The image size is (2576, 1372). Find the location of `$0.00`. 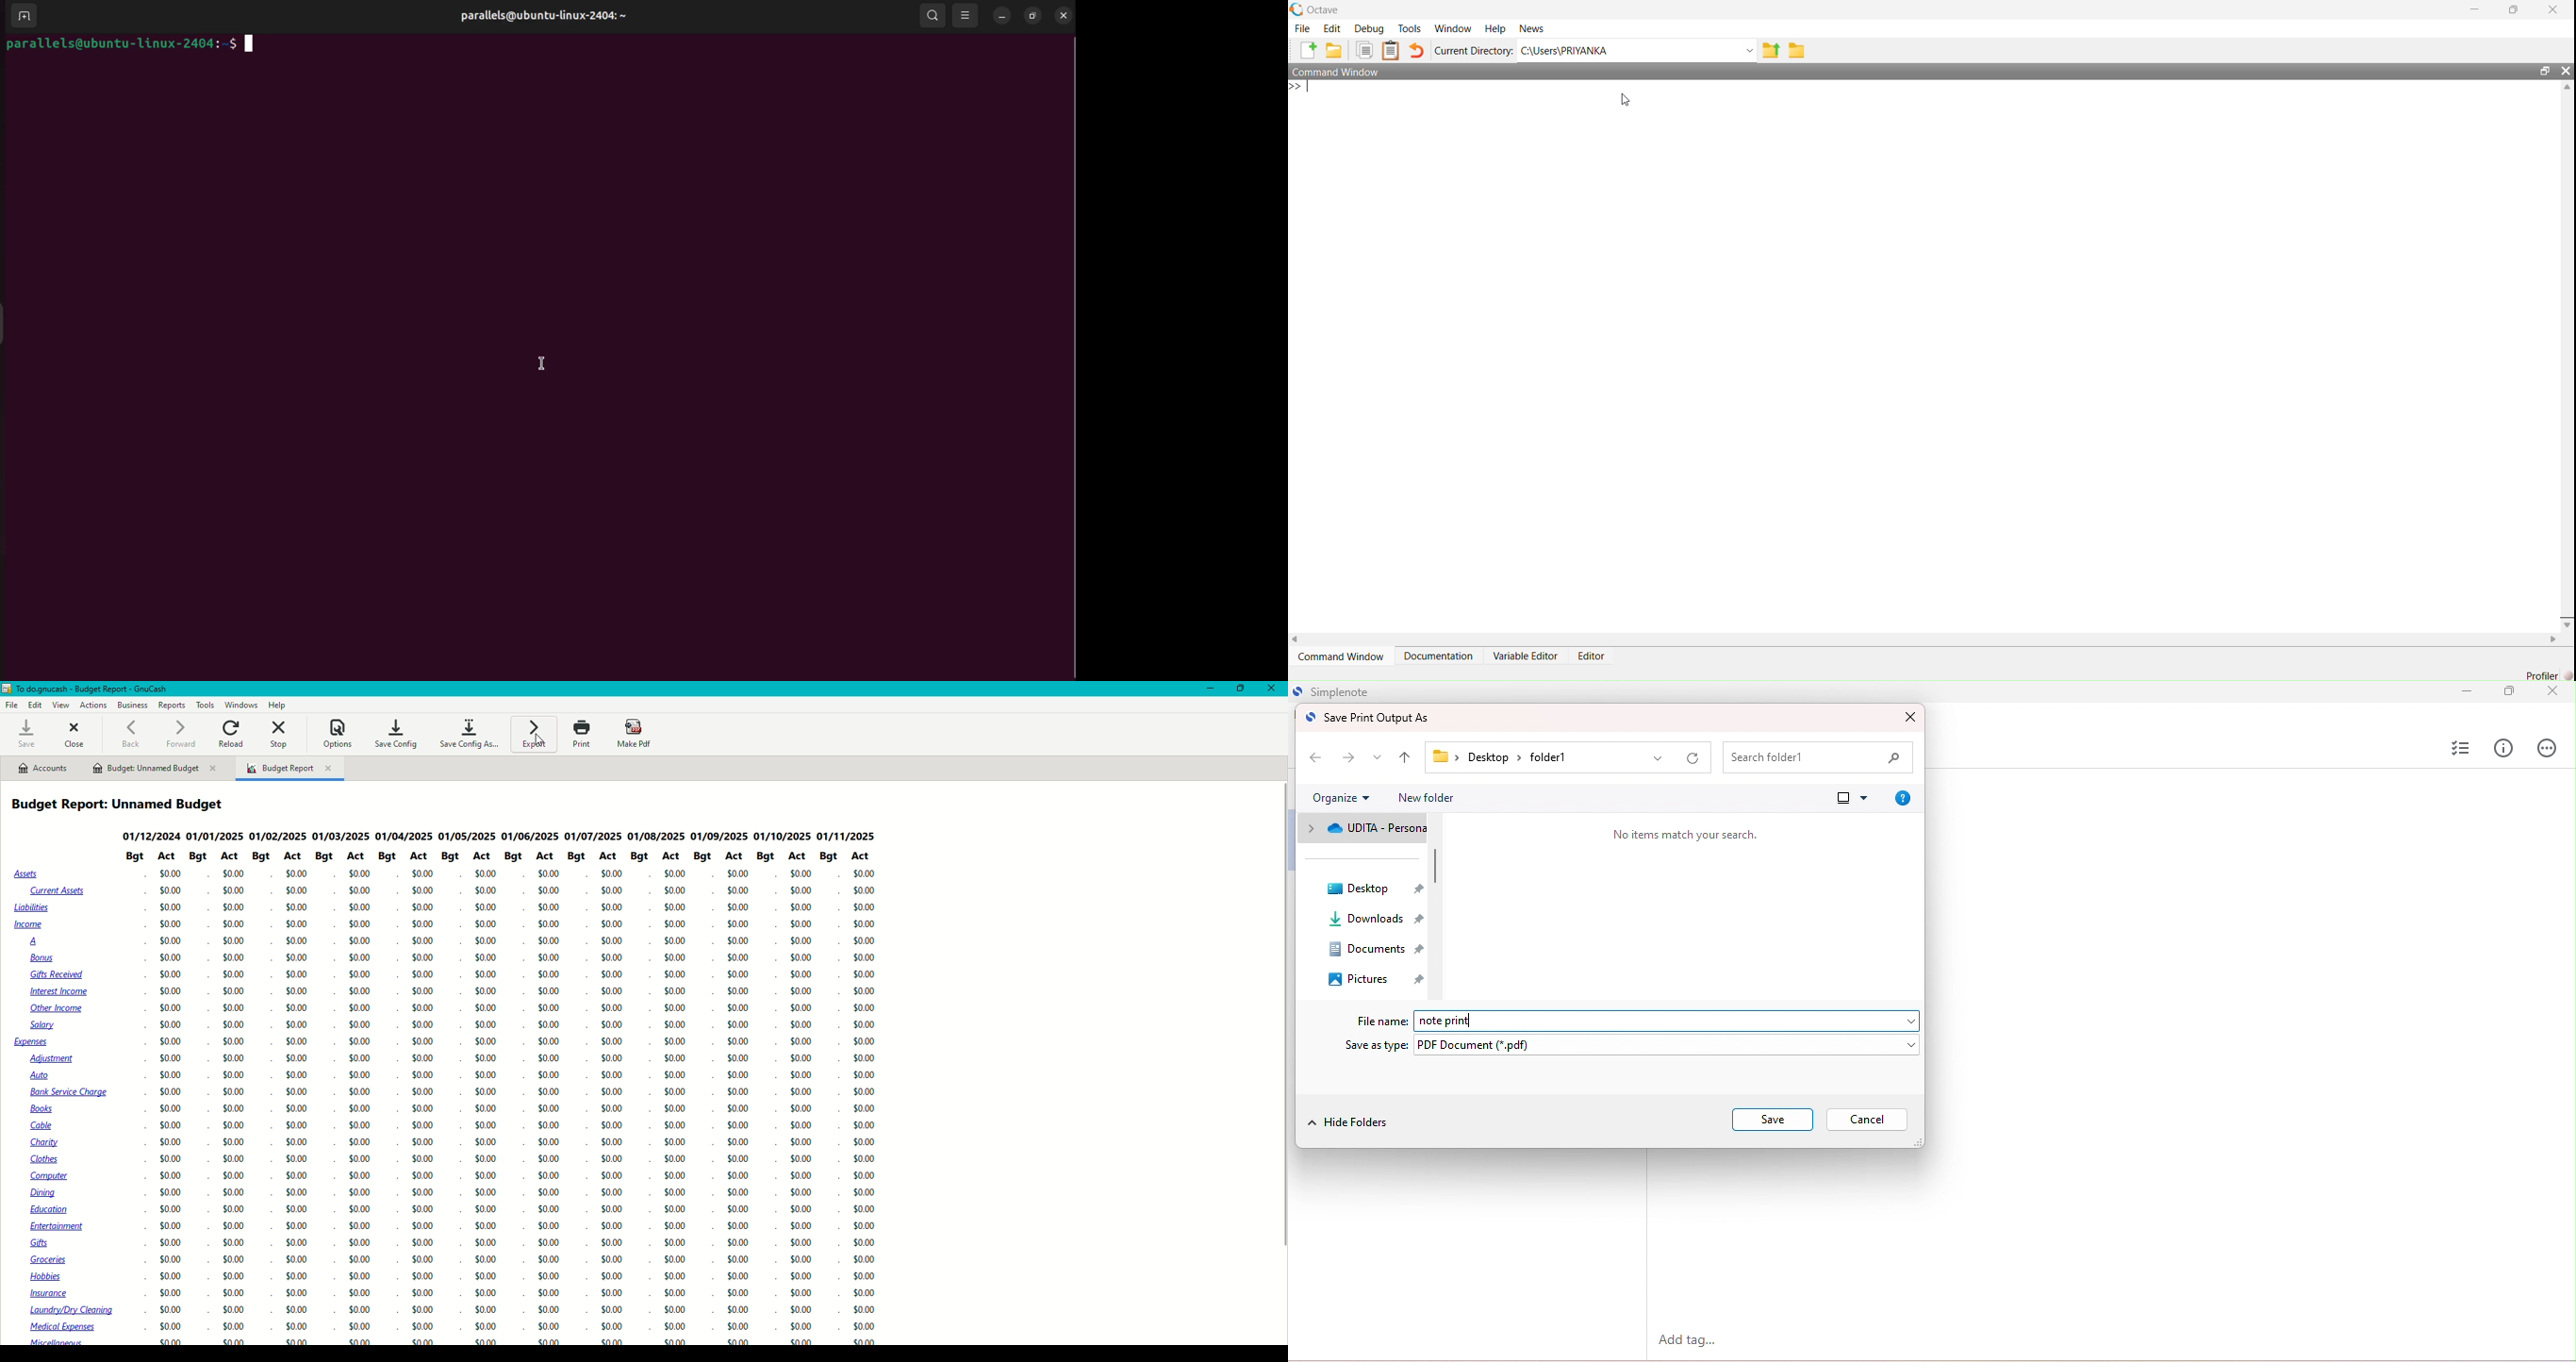

$0.00 is located at coordinates (486, 1208).